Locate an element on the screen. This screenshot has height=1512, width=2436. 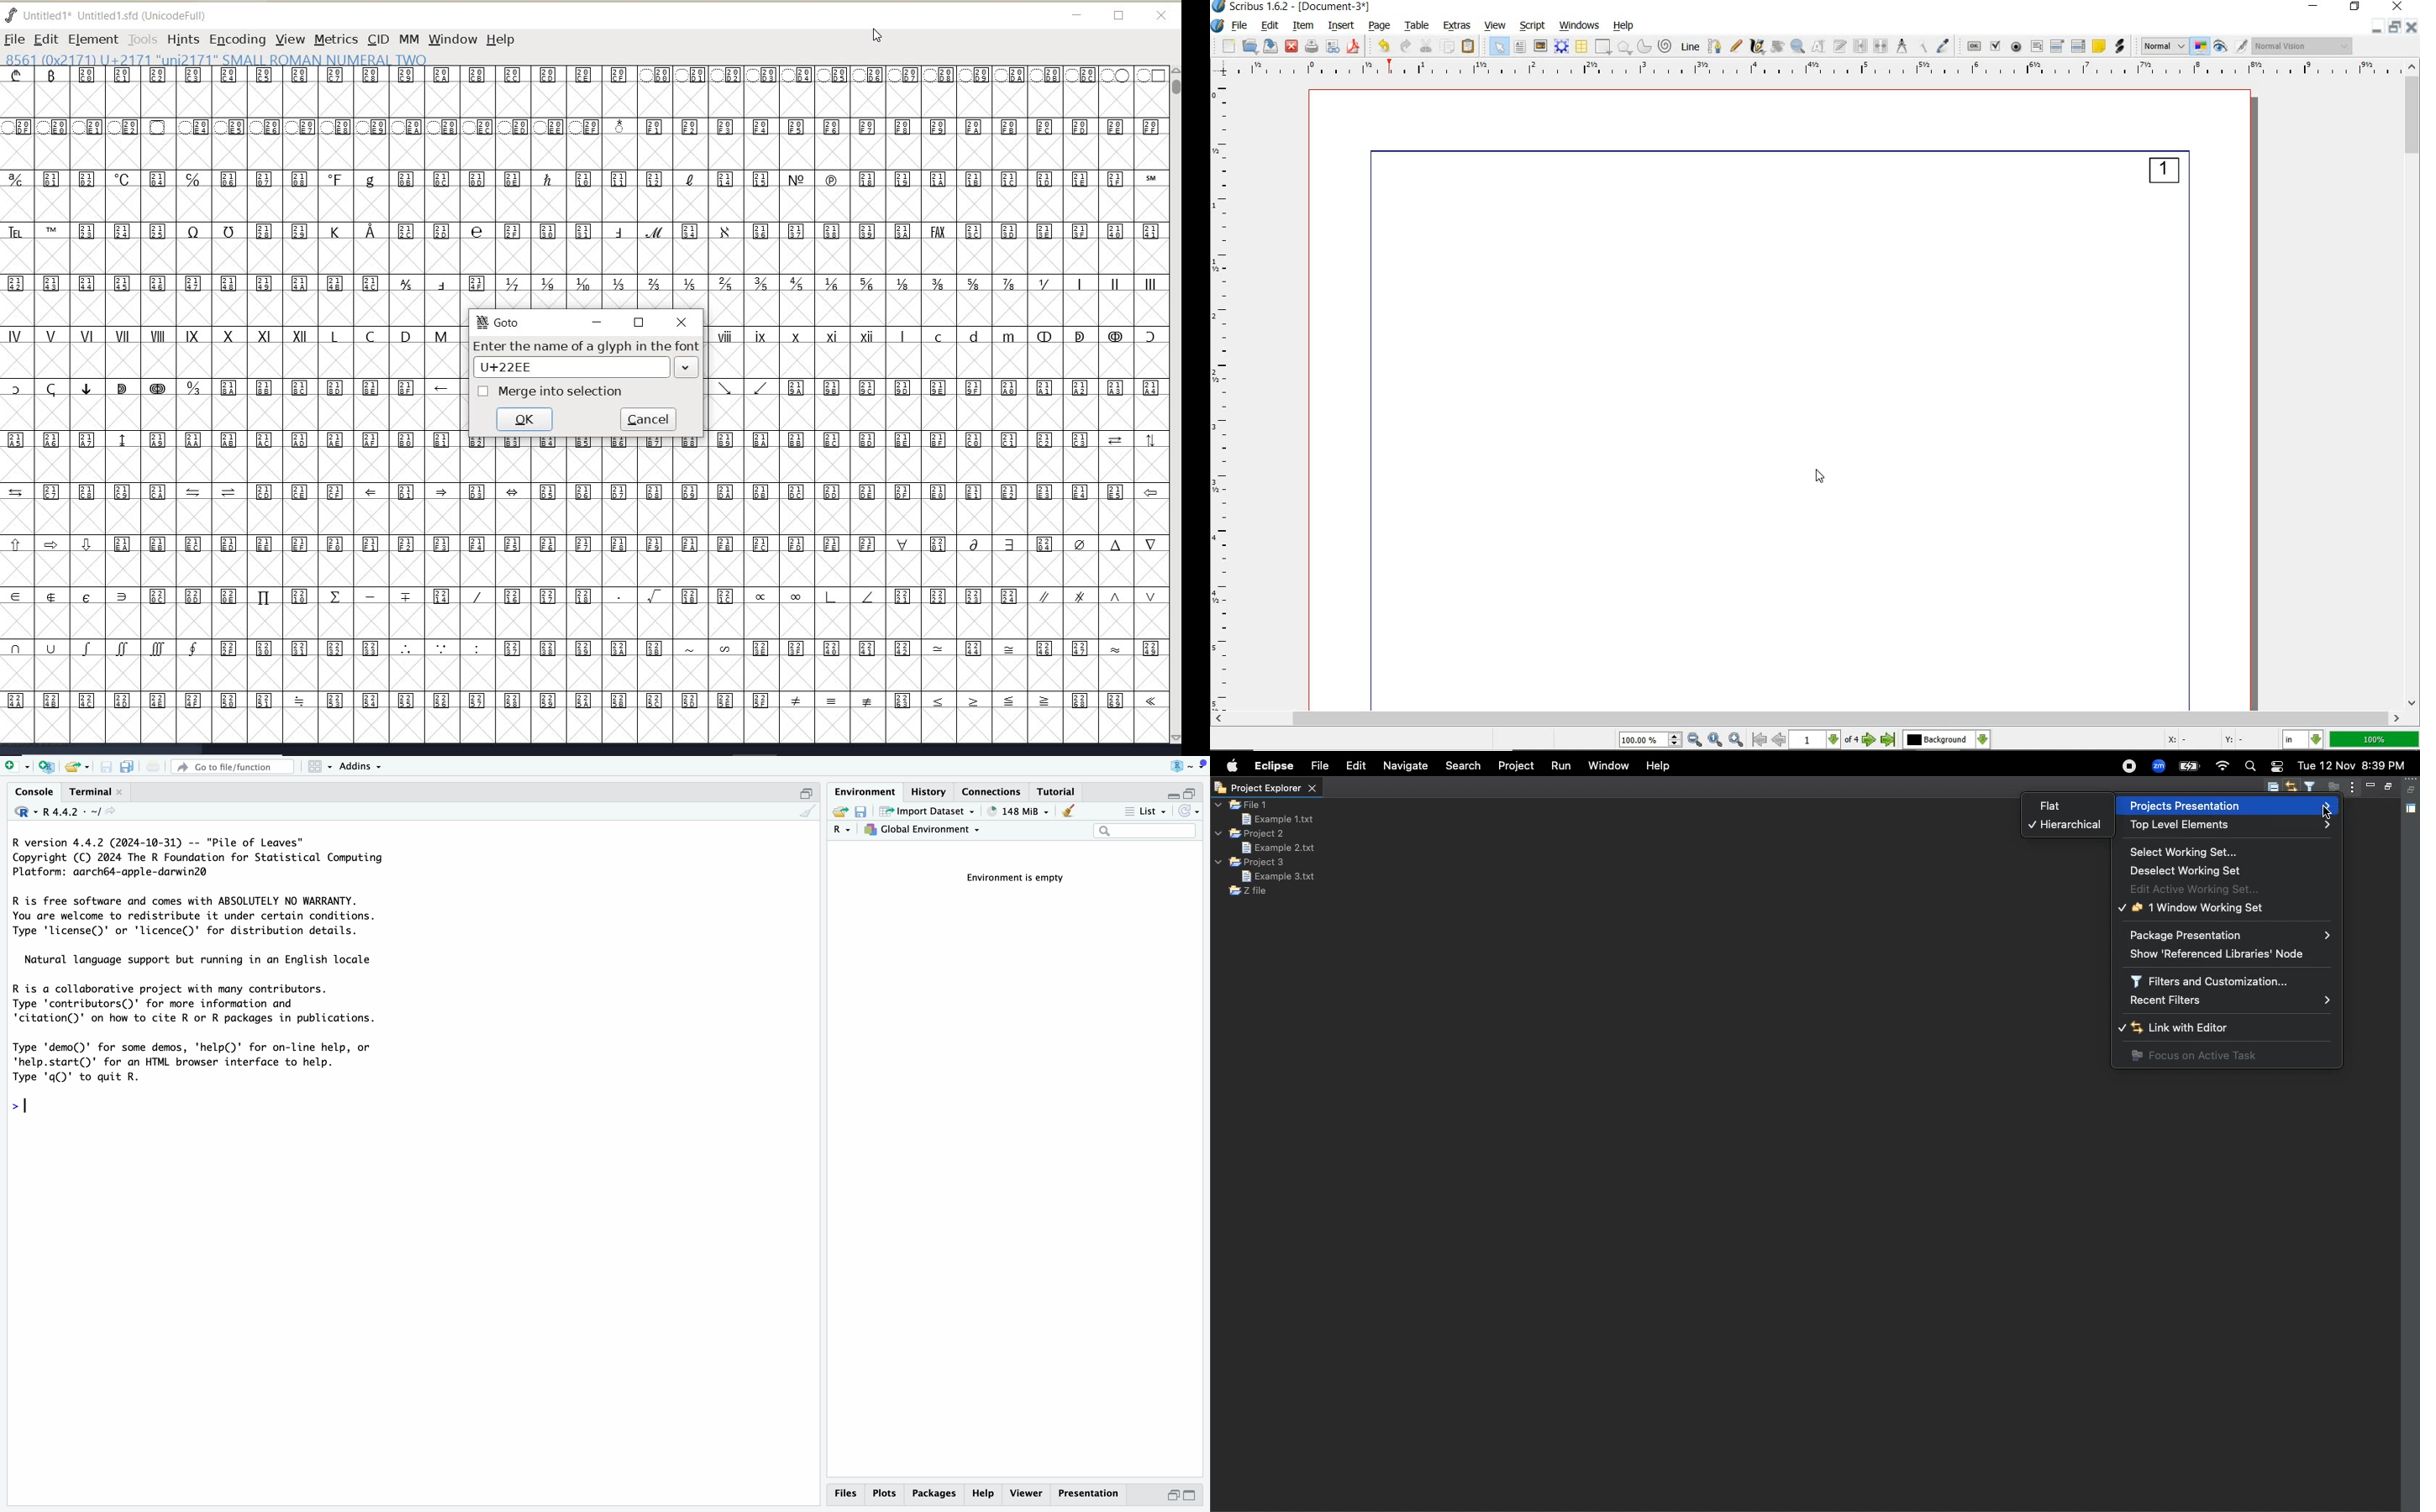
shape is located at coordinates (1601, 48).